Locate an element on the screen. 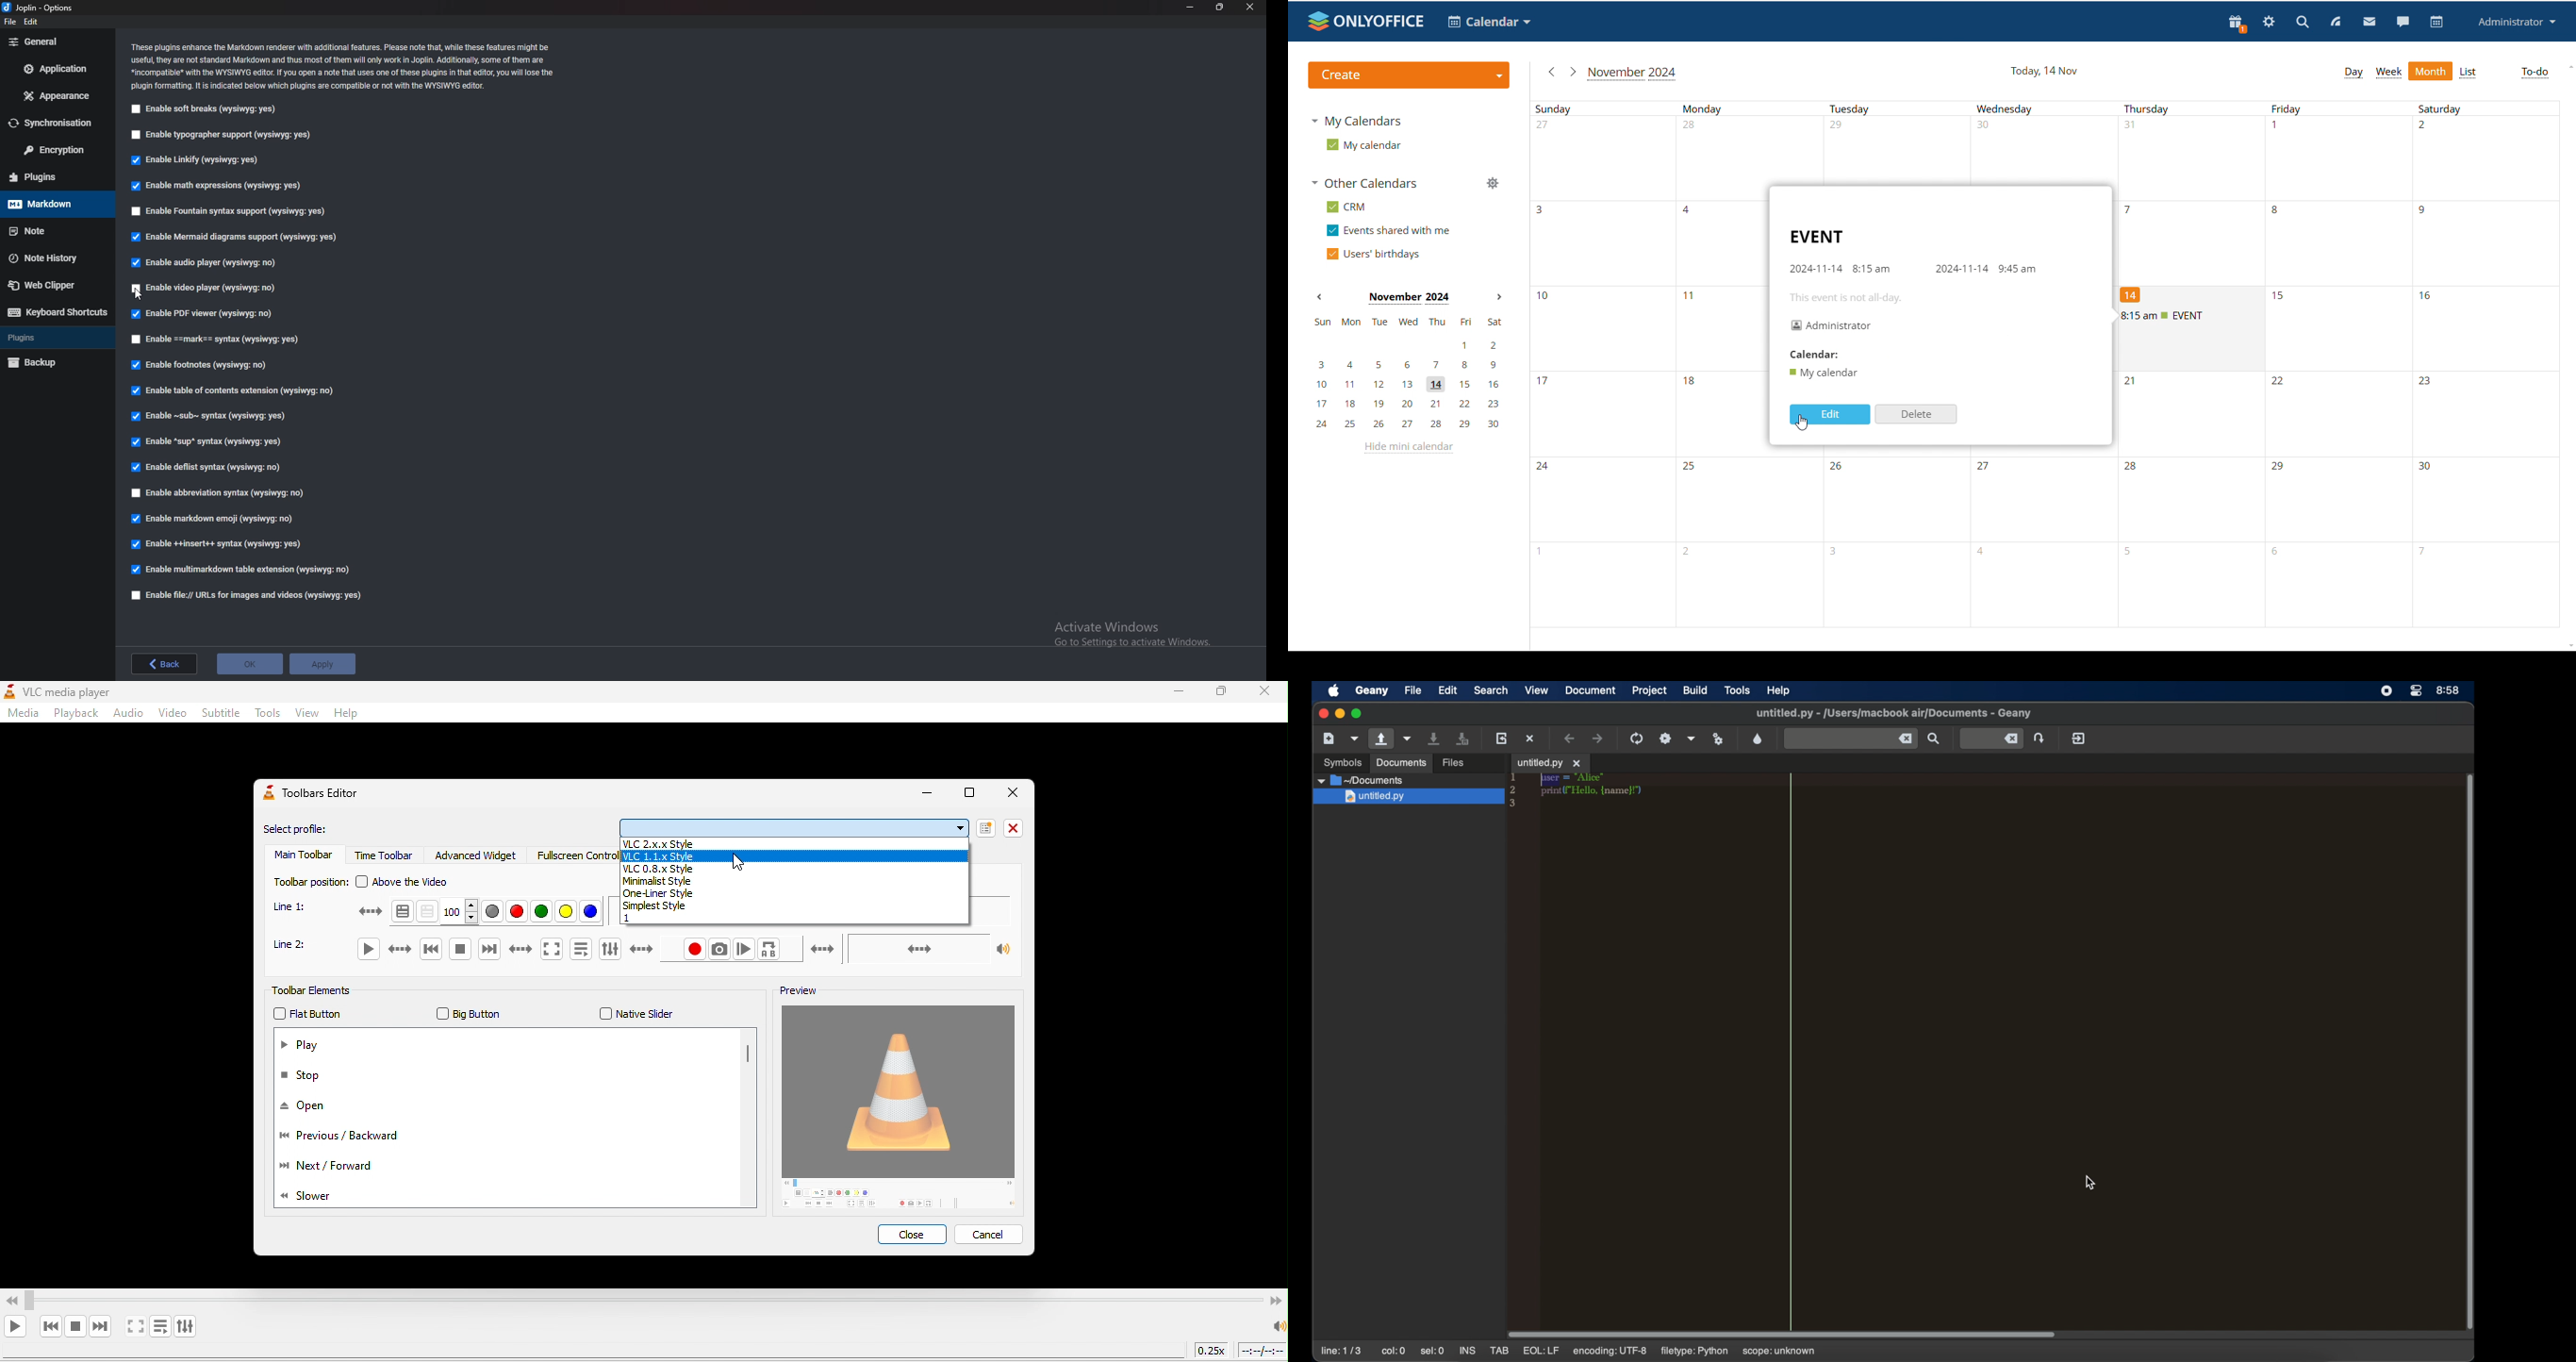 This screenshot has height=1372, width=2576. close is located at coordinates (914, 1237).